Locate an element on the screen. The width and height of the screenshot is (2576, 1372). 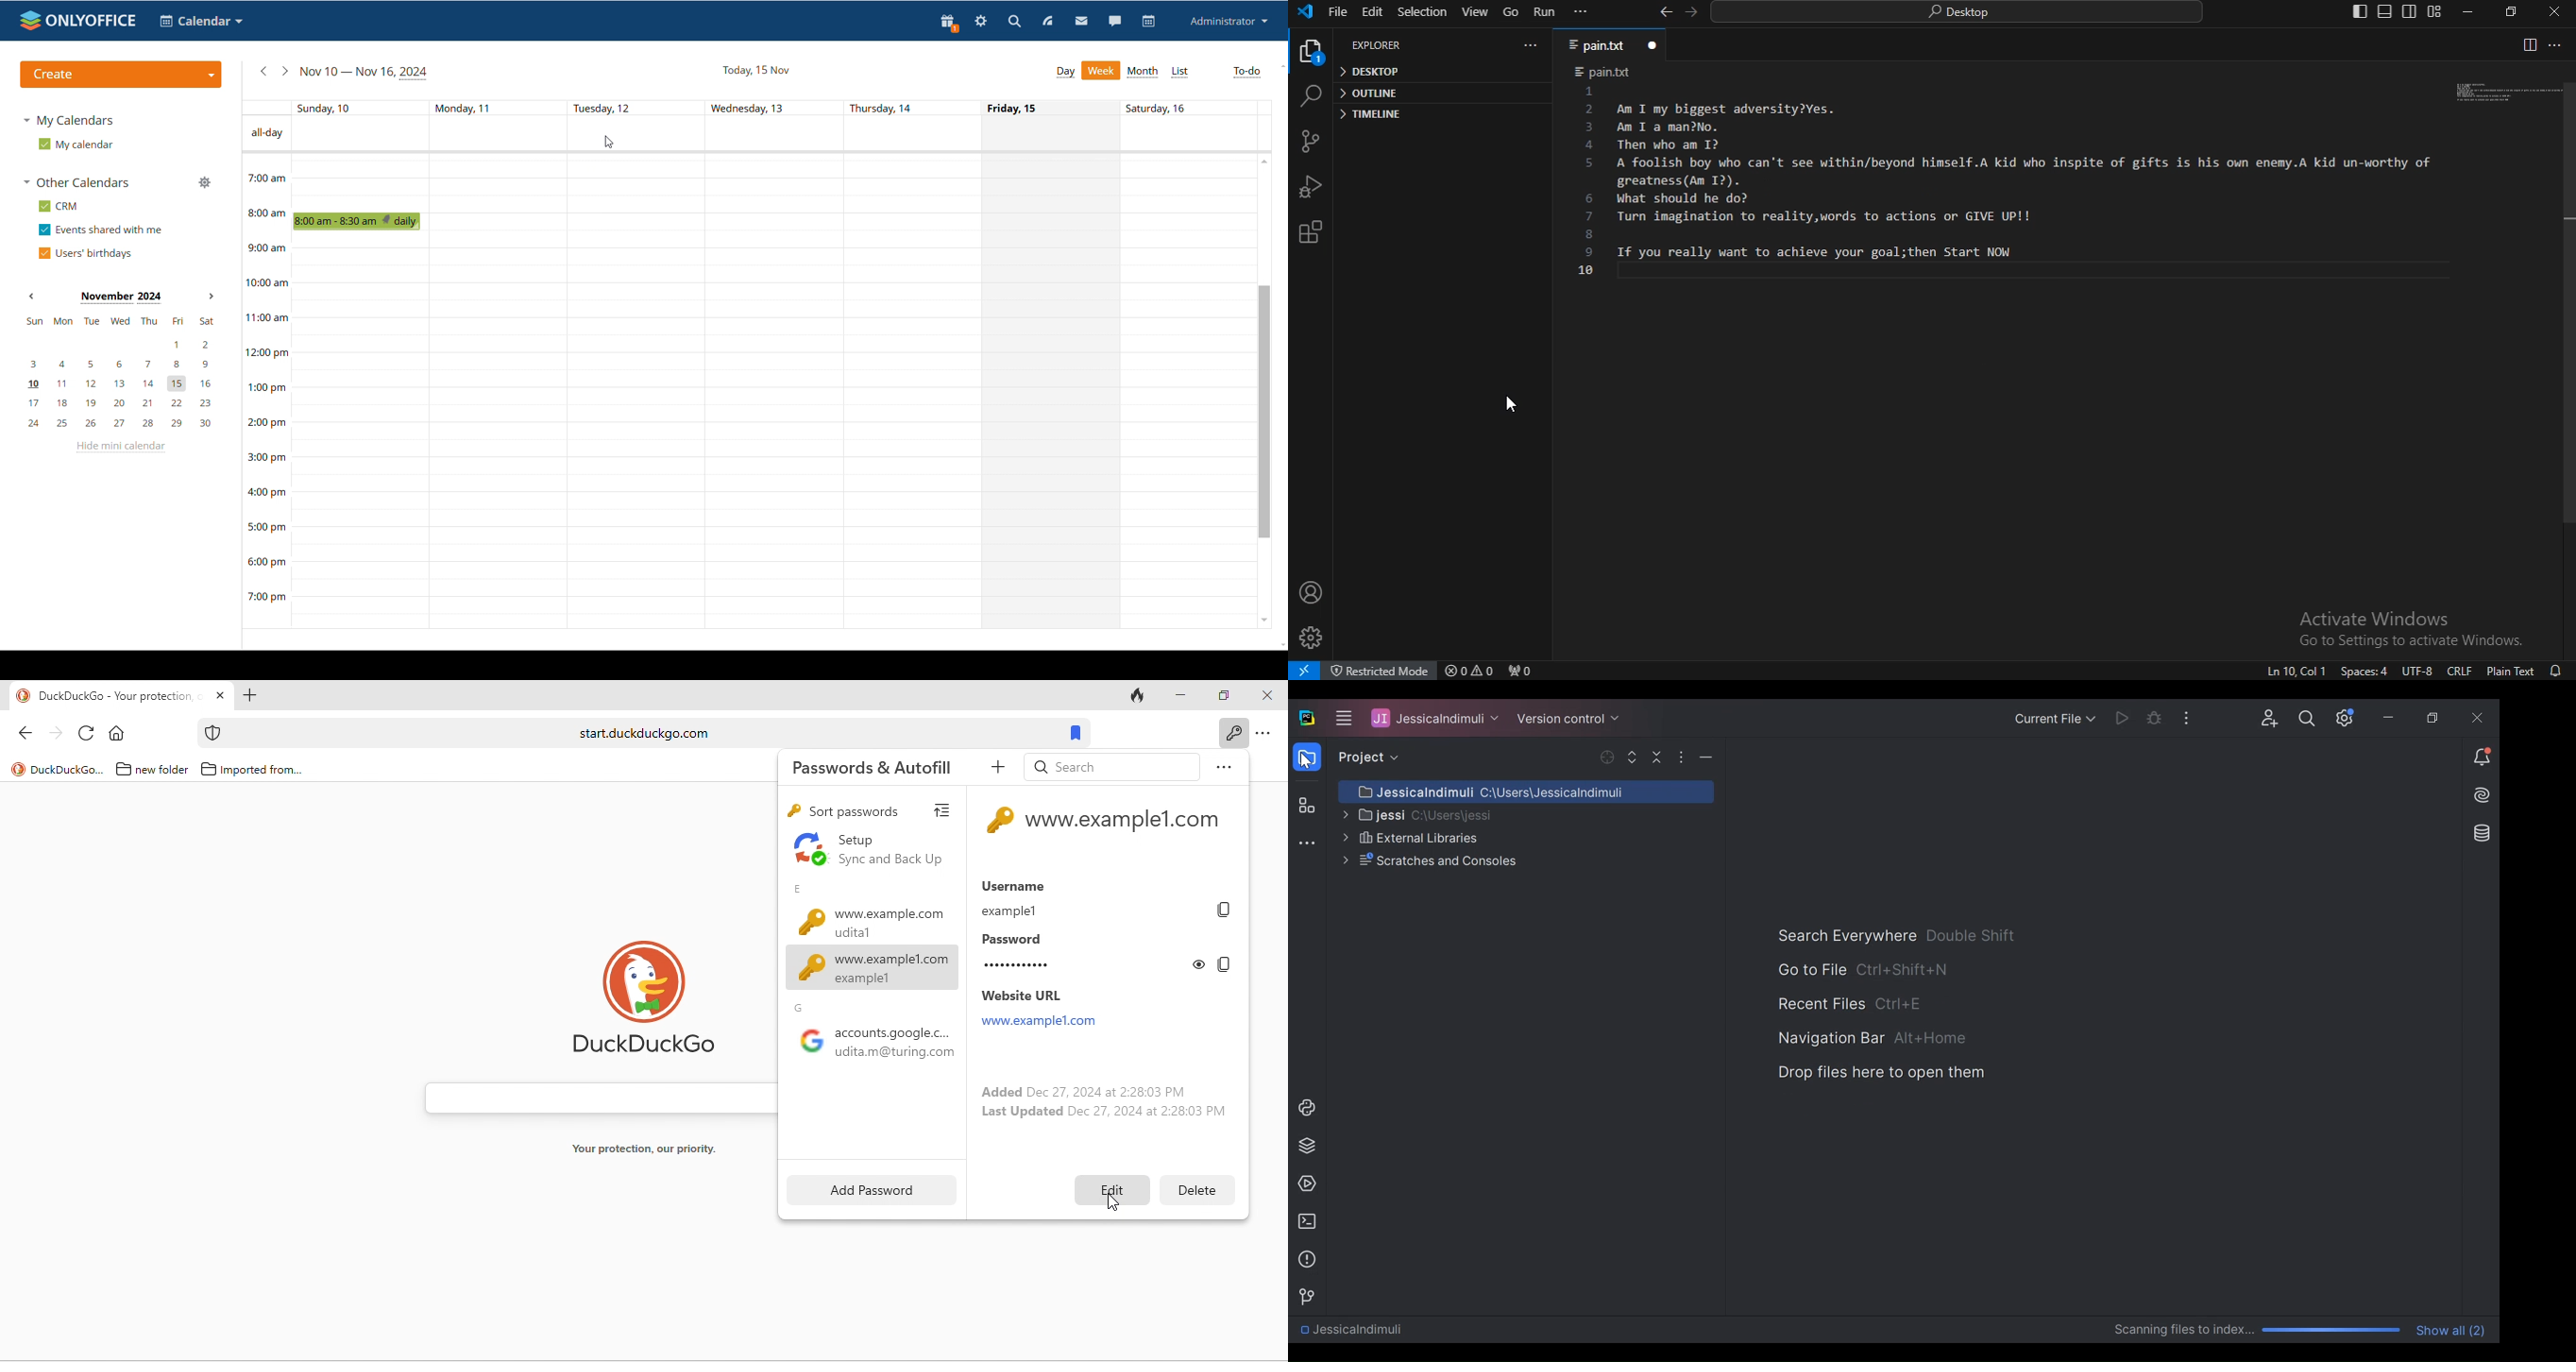
Project Directory is located at coordinates (1523, 791).